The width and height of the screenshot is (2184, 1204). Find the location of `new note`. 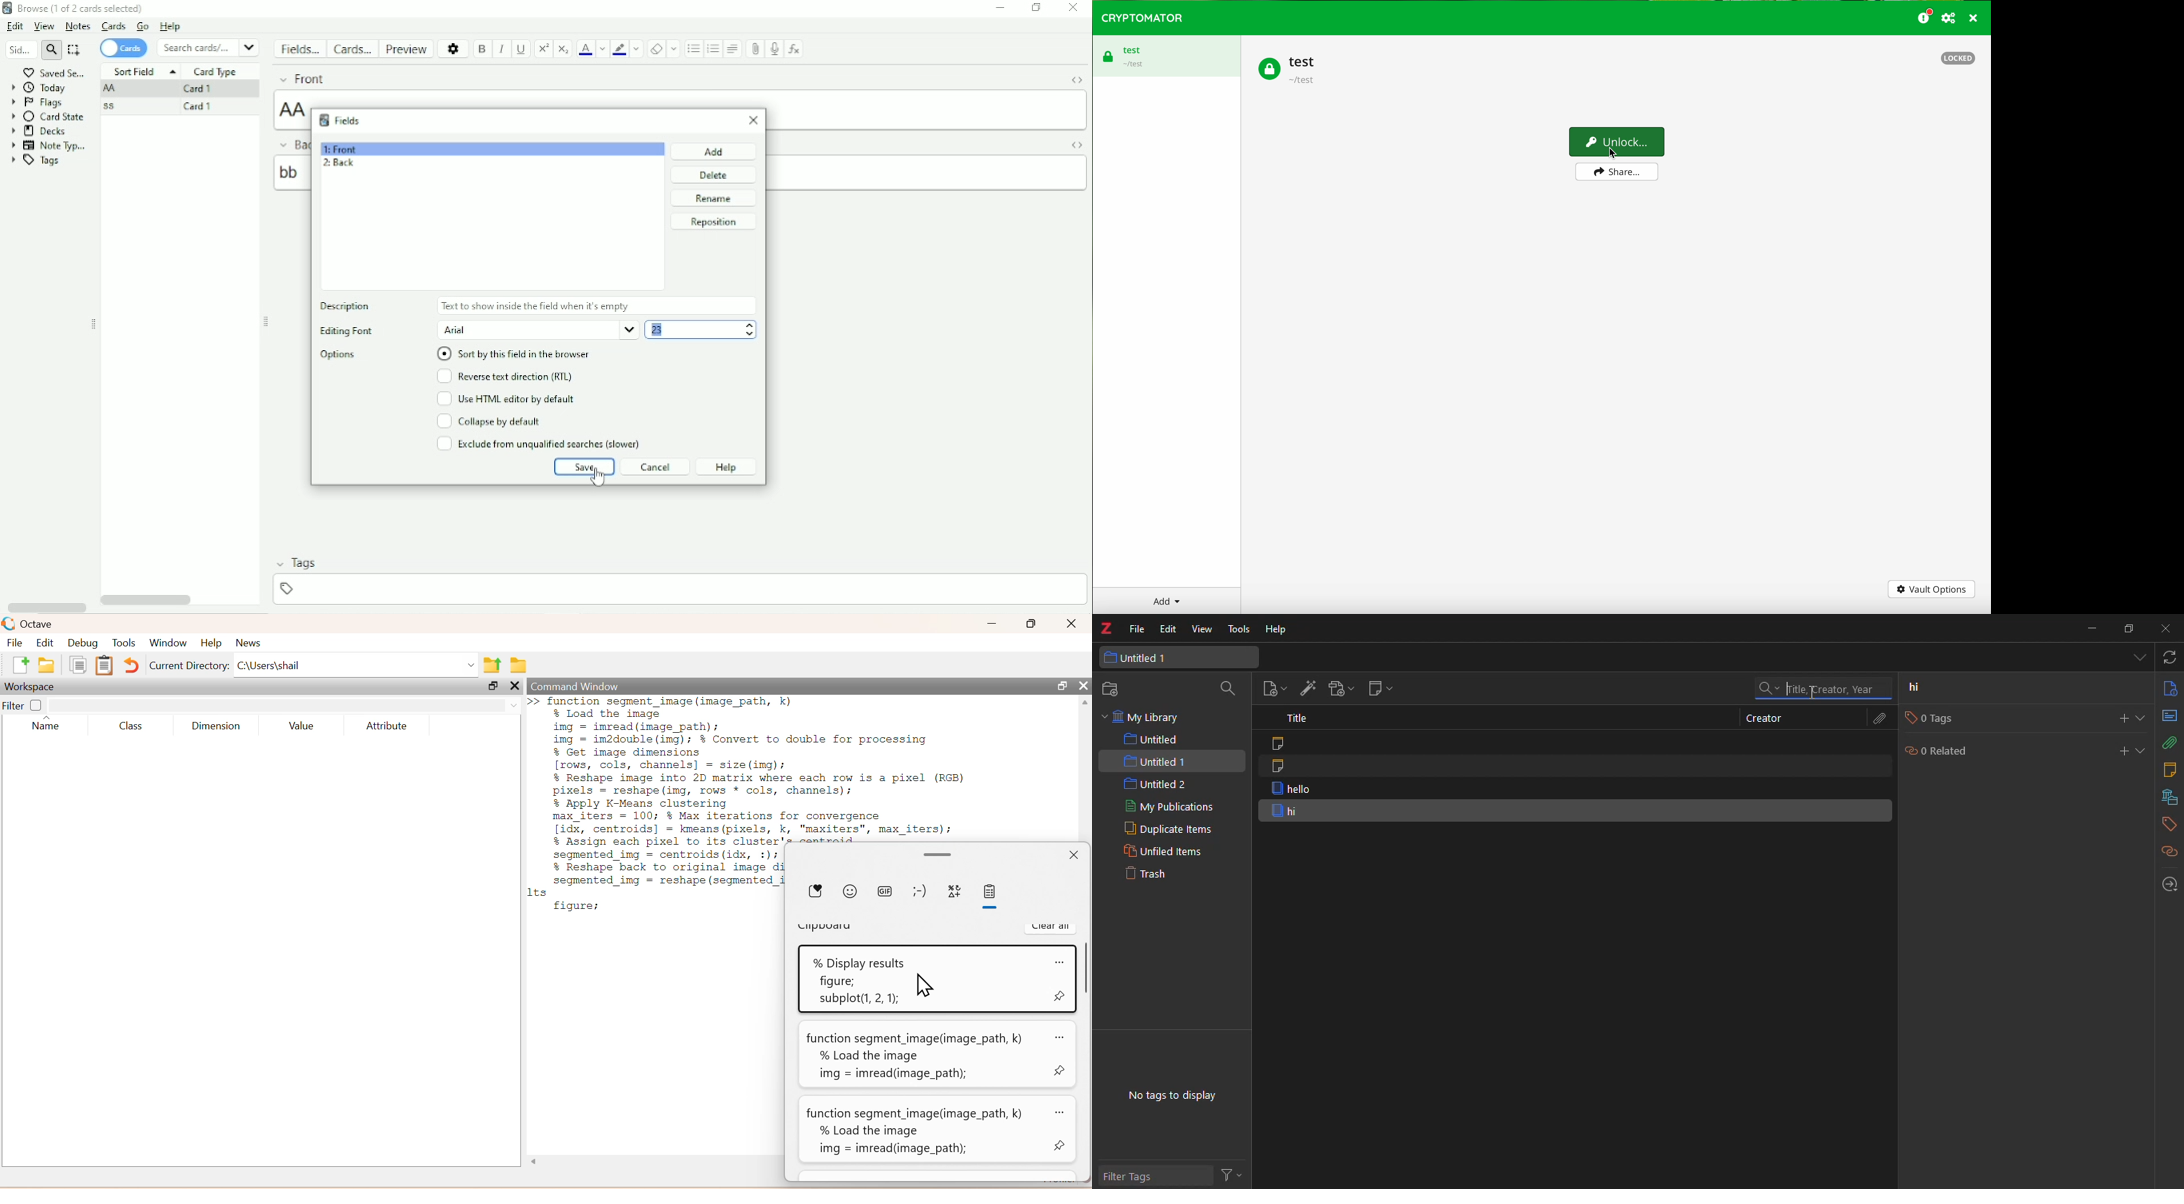

new note is located at coordinates (1380, 688).